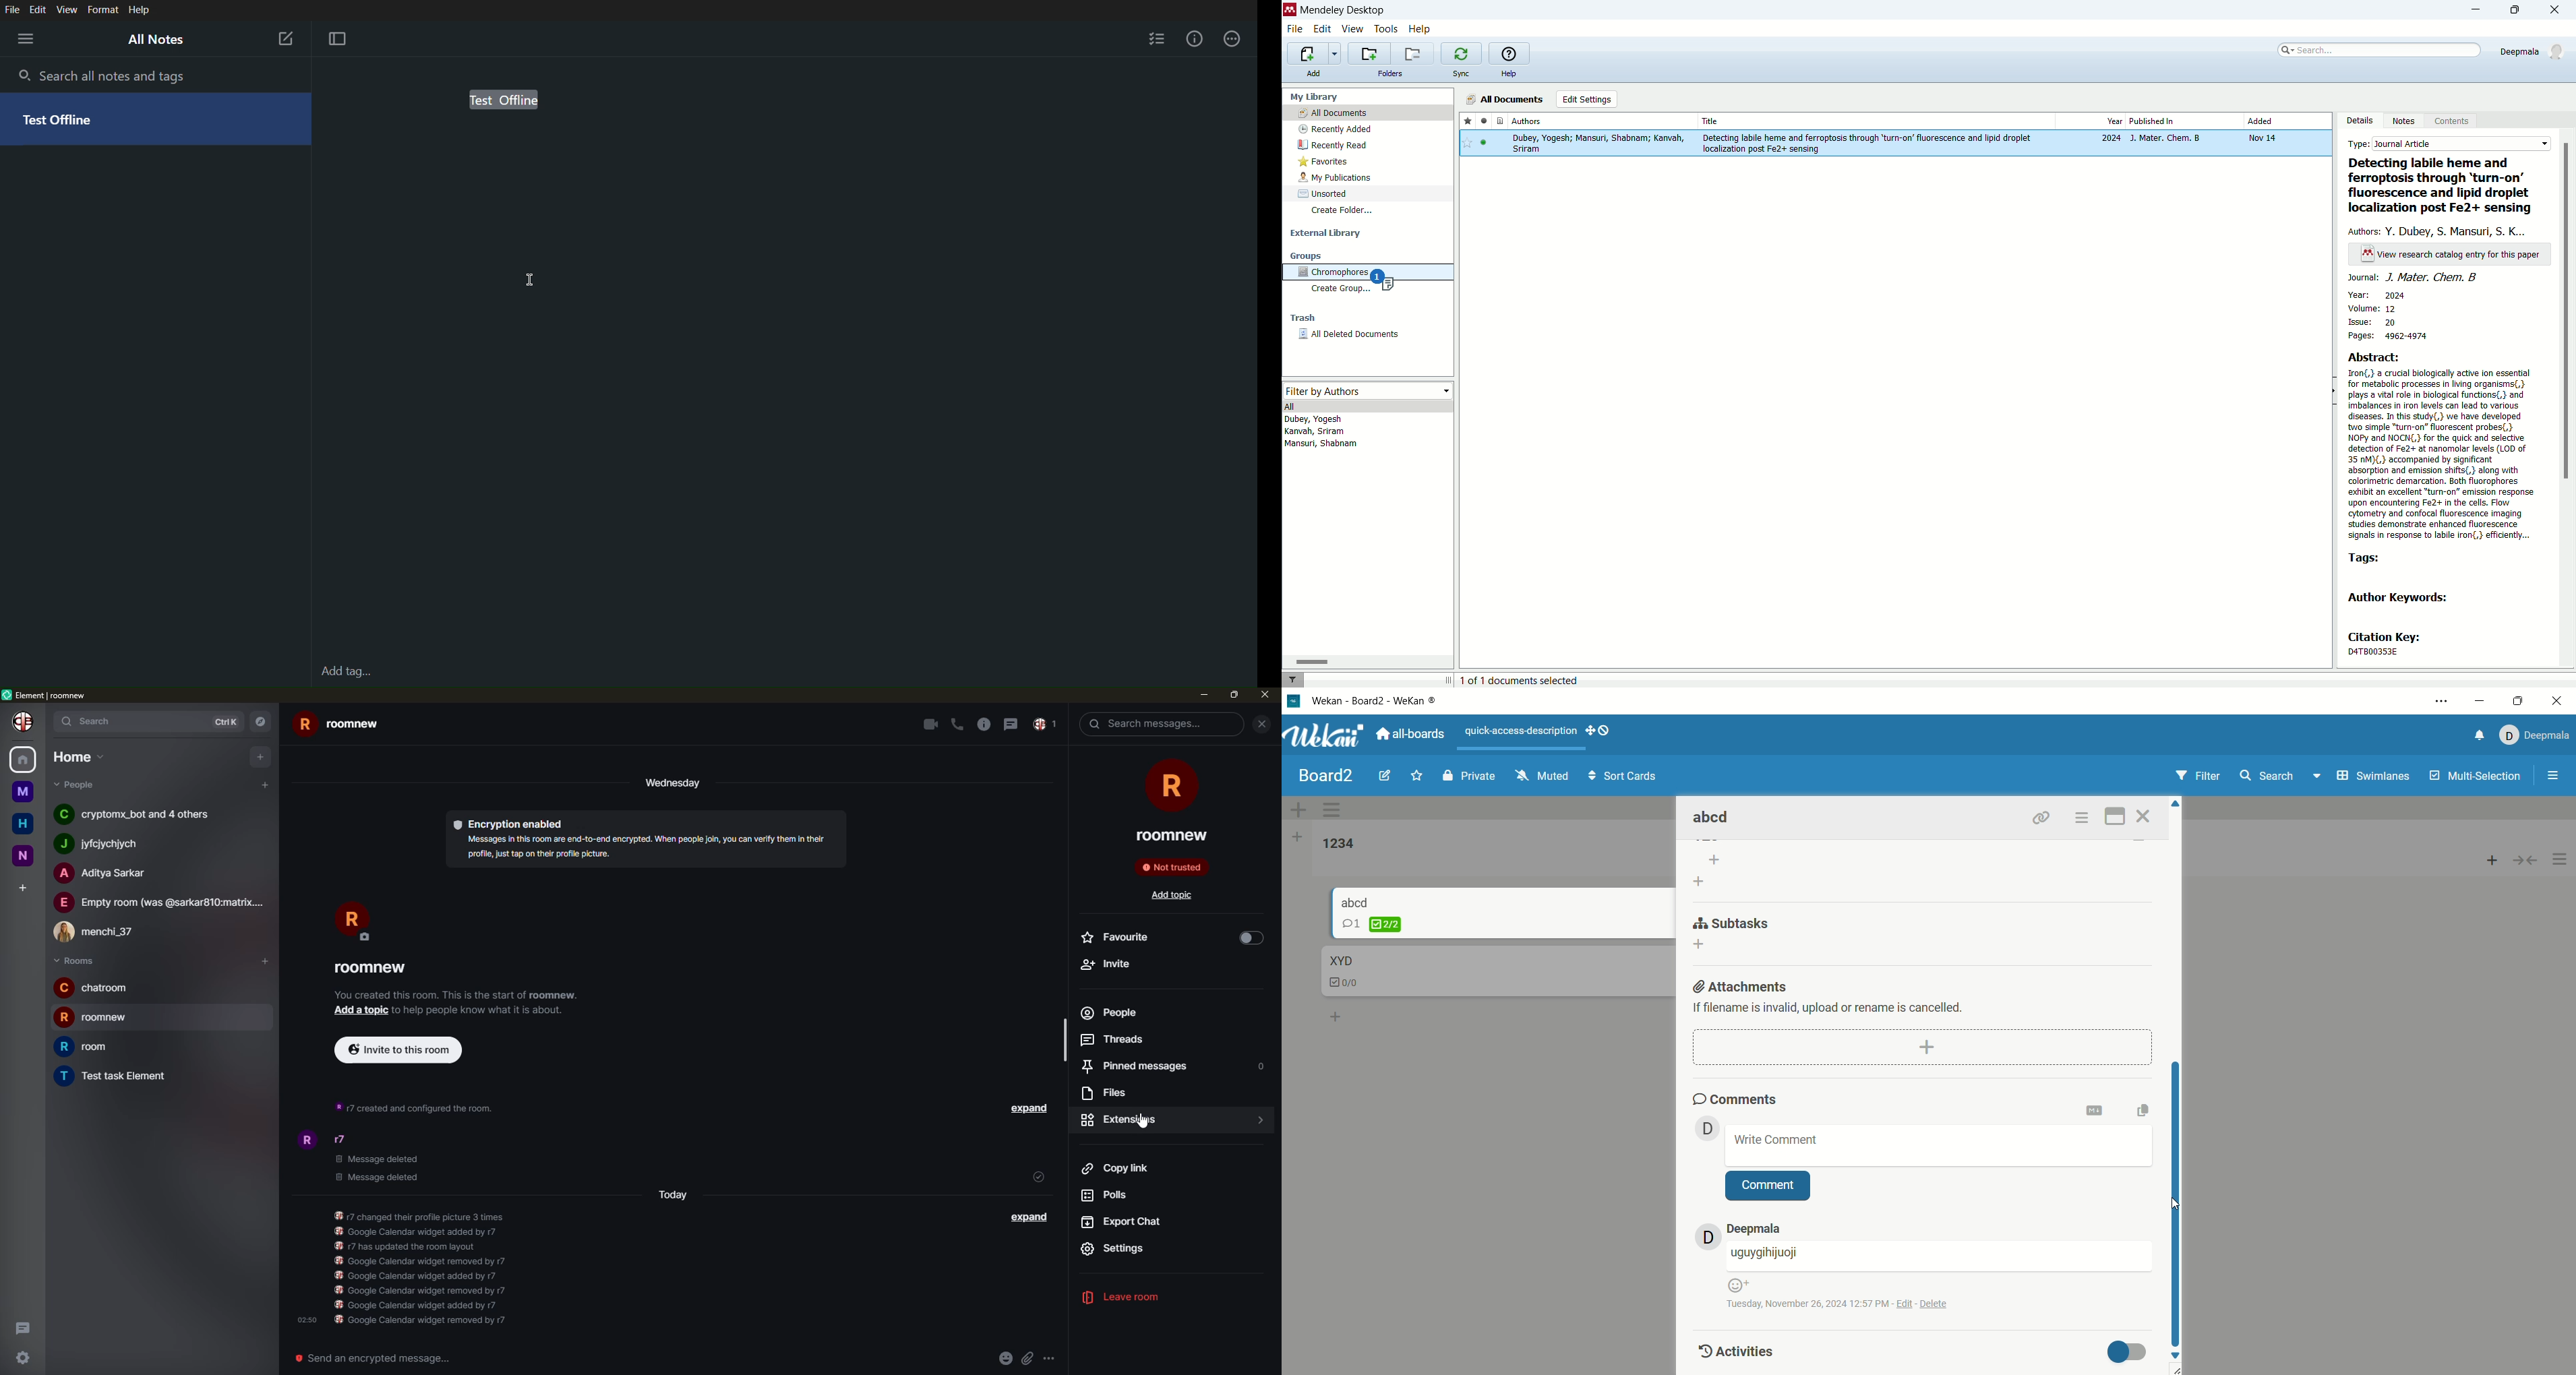  What do you see at coordinates (261, 720) in the screenshot?
I see `navigator` at bounding box center [261, 720].